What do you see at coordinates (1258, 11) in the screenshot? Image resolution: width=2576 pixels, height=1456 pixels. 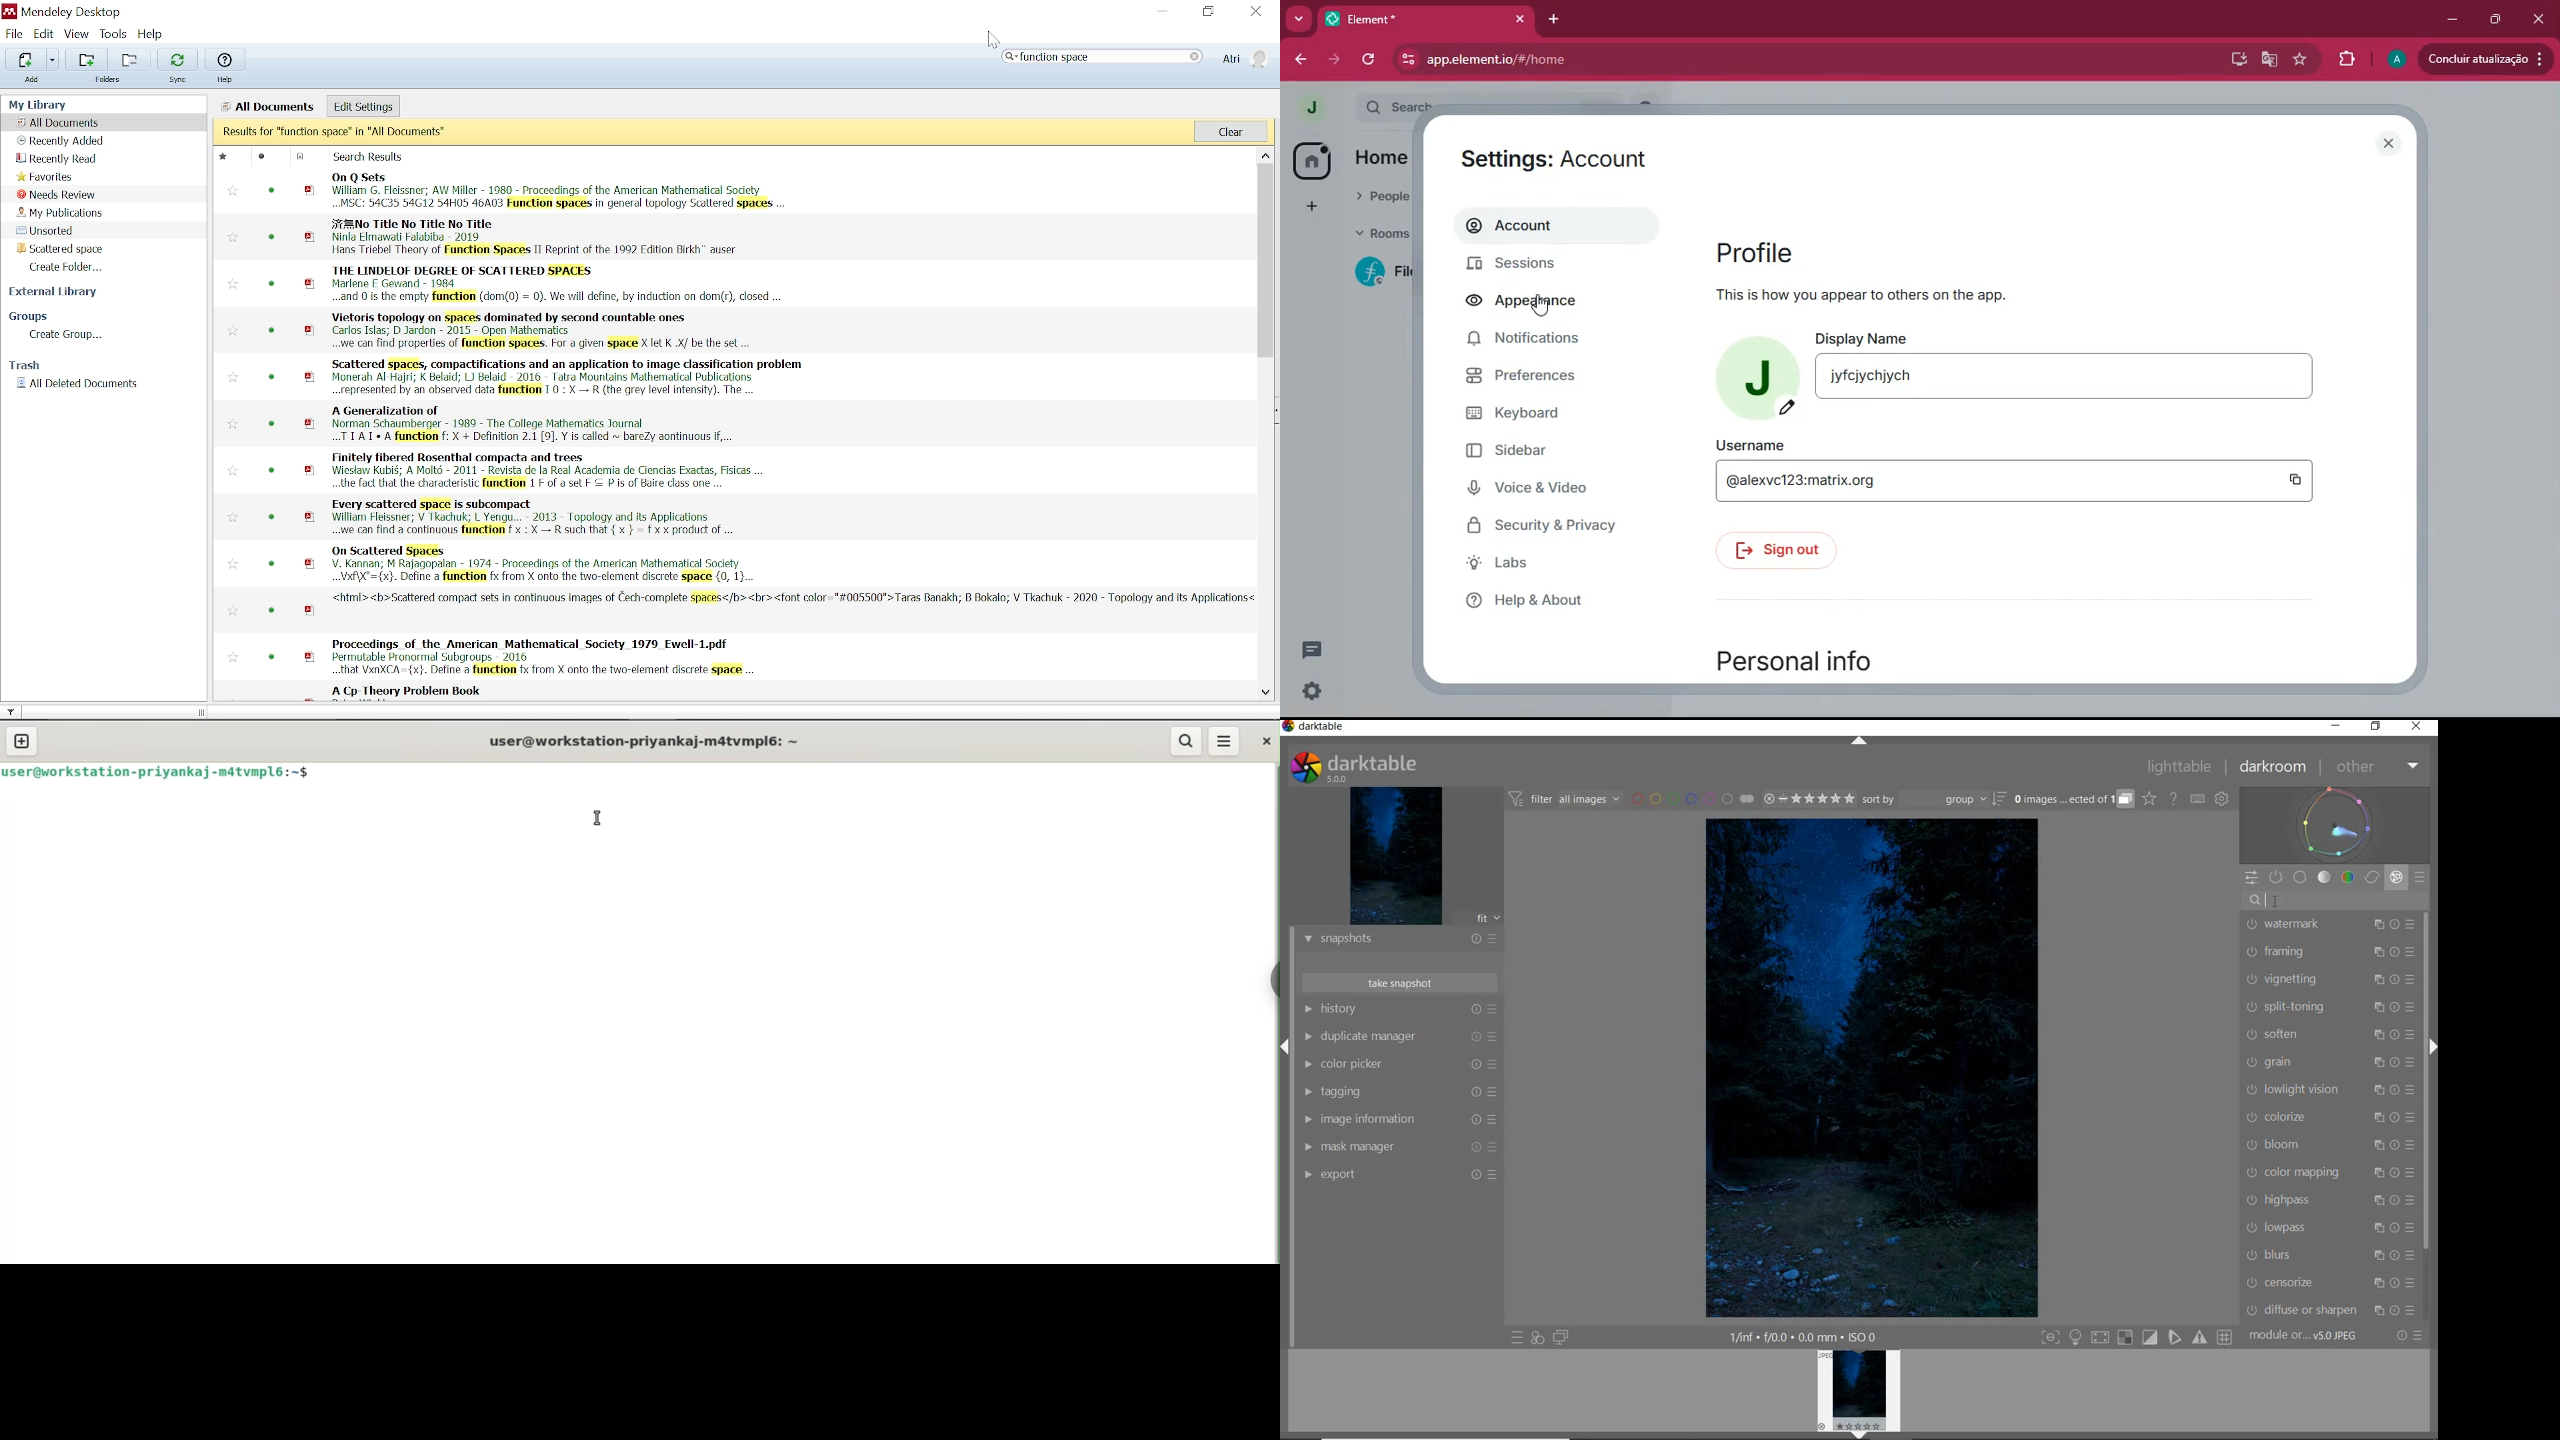 I see `Close` at bounding box center [1258, 11].